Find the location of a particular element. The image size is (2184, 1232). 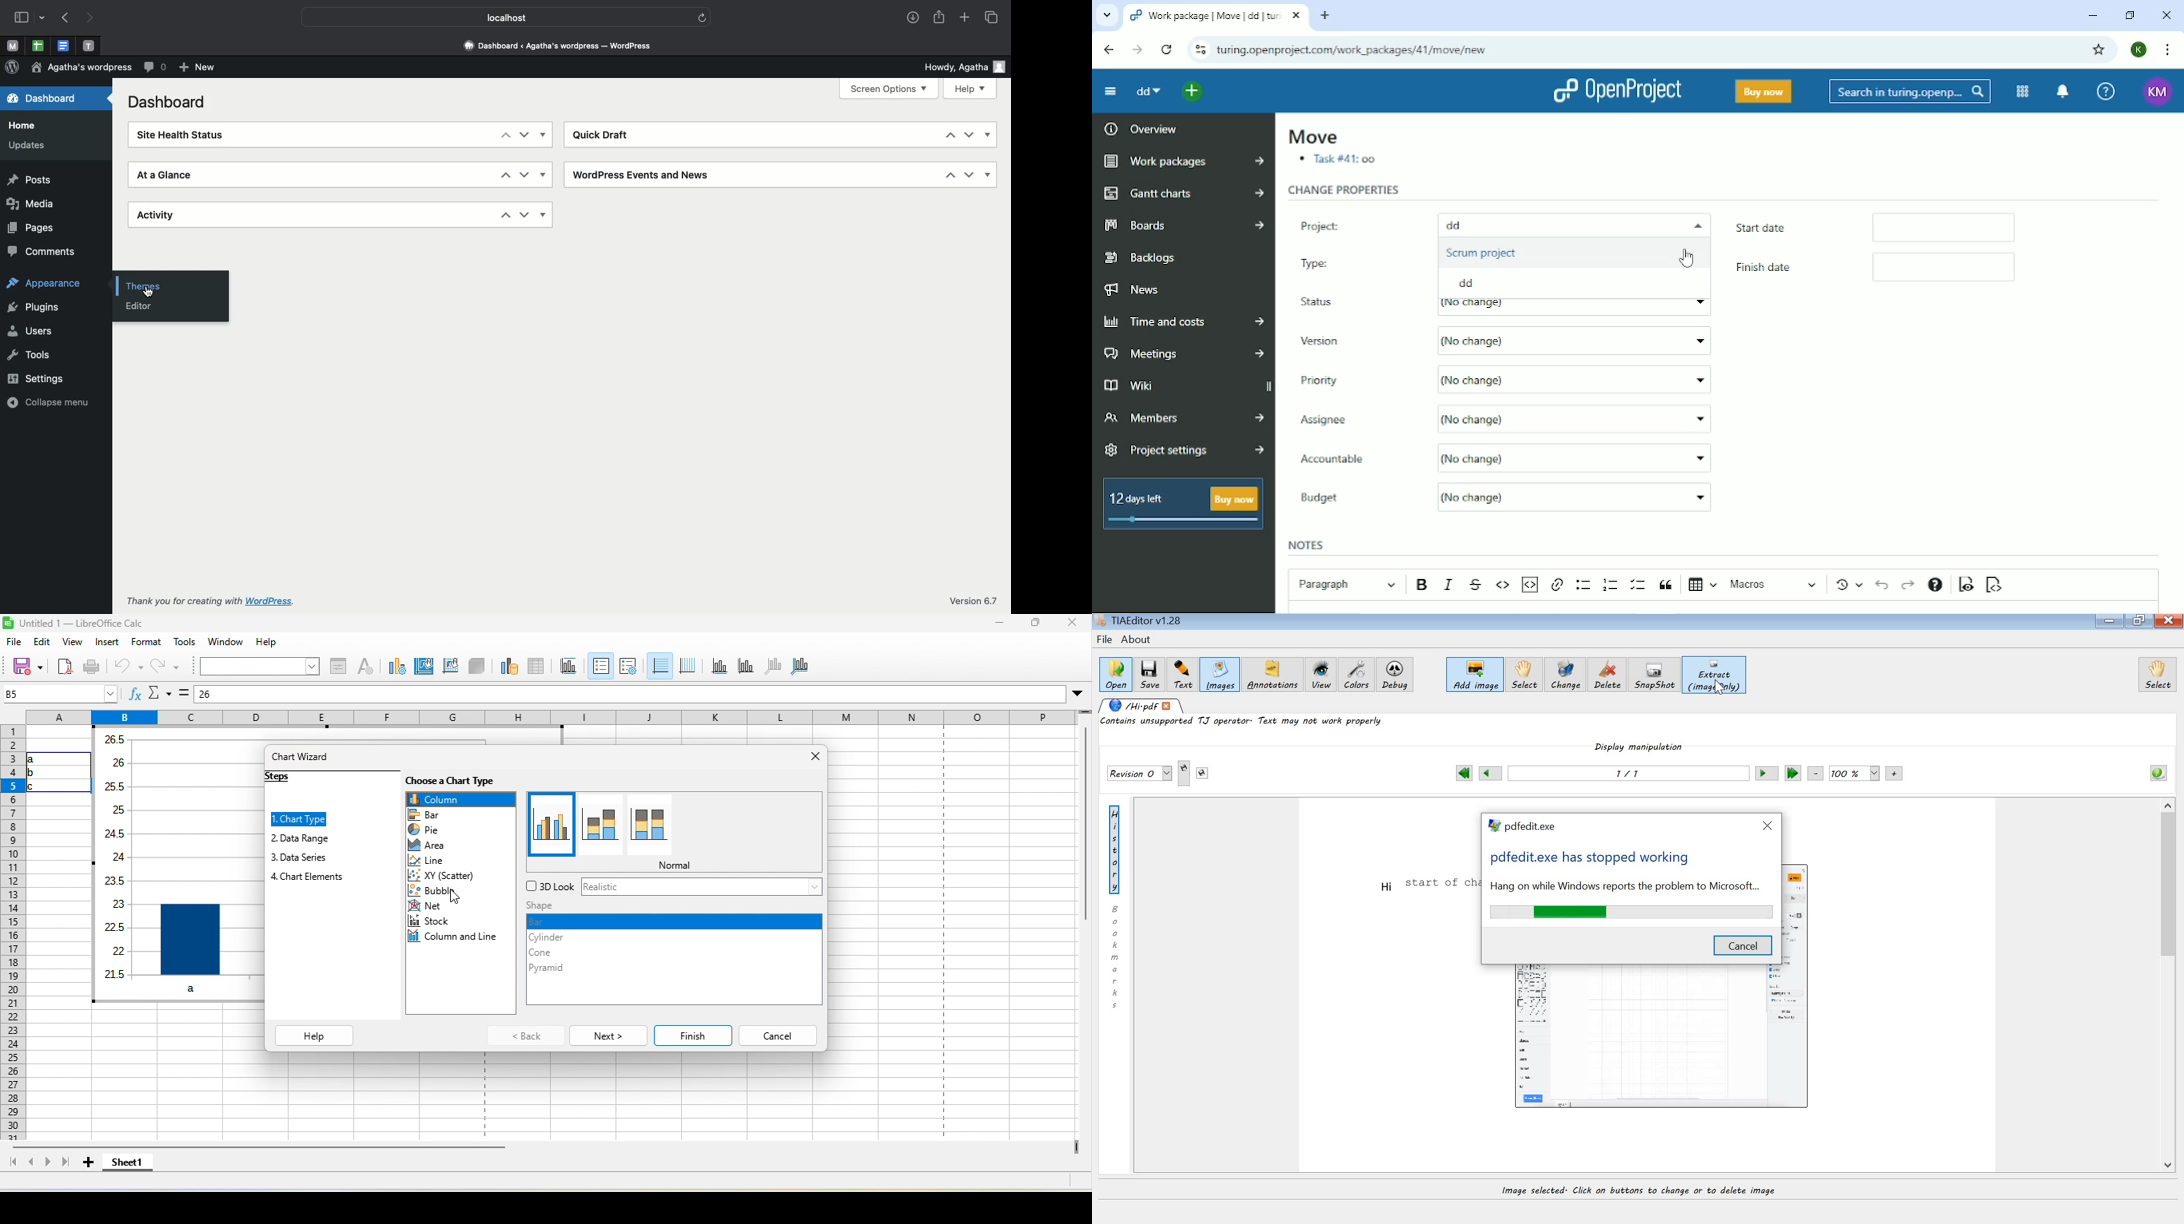

bubble is located at coordinates (439, 889).